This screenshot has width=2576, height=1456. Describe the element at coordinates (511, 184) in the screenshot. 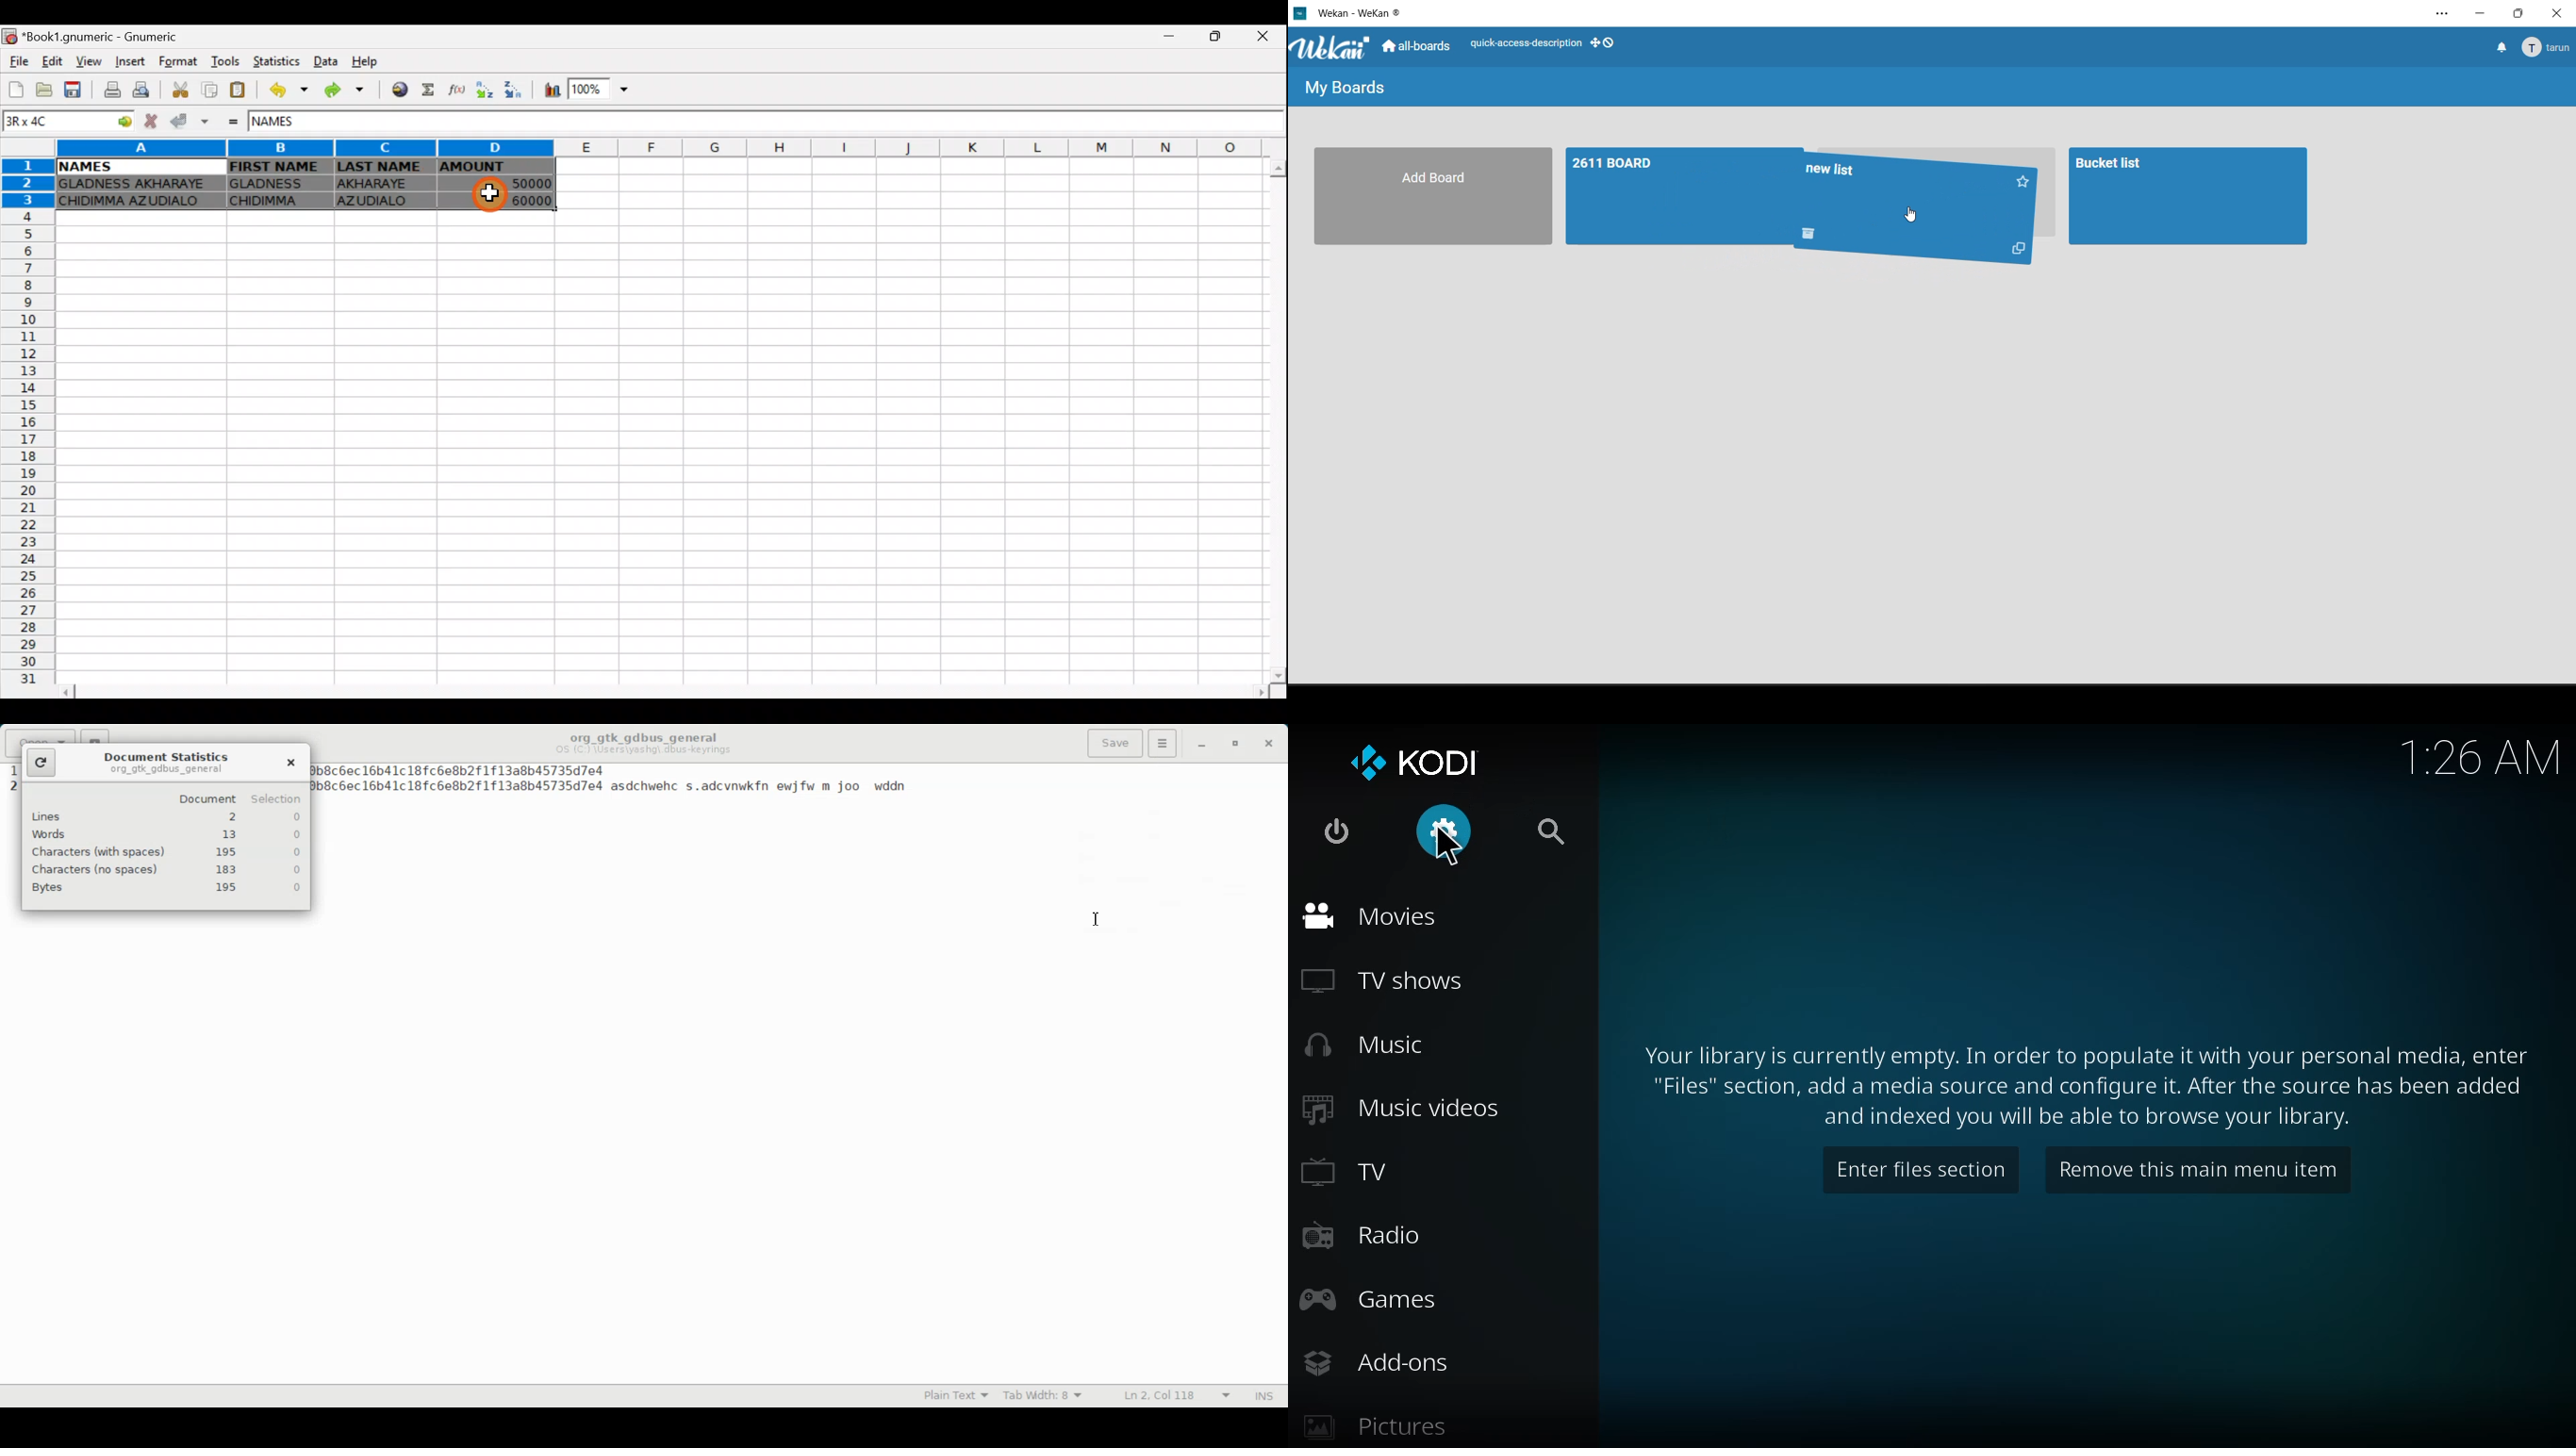

I see `50000` at that location.